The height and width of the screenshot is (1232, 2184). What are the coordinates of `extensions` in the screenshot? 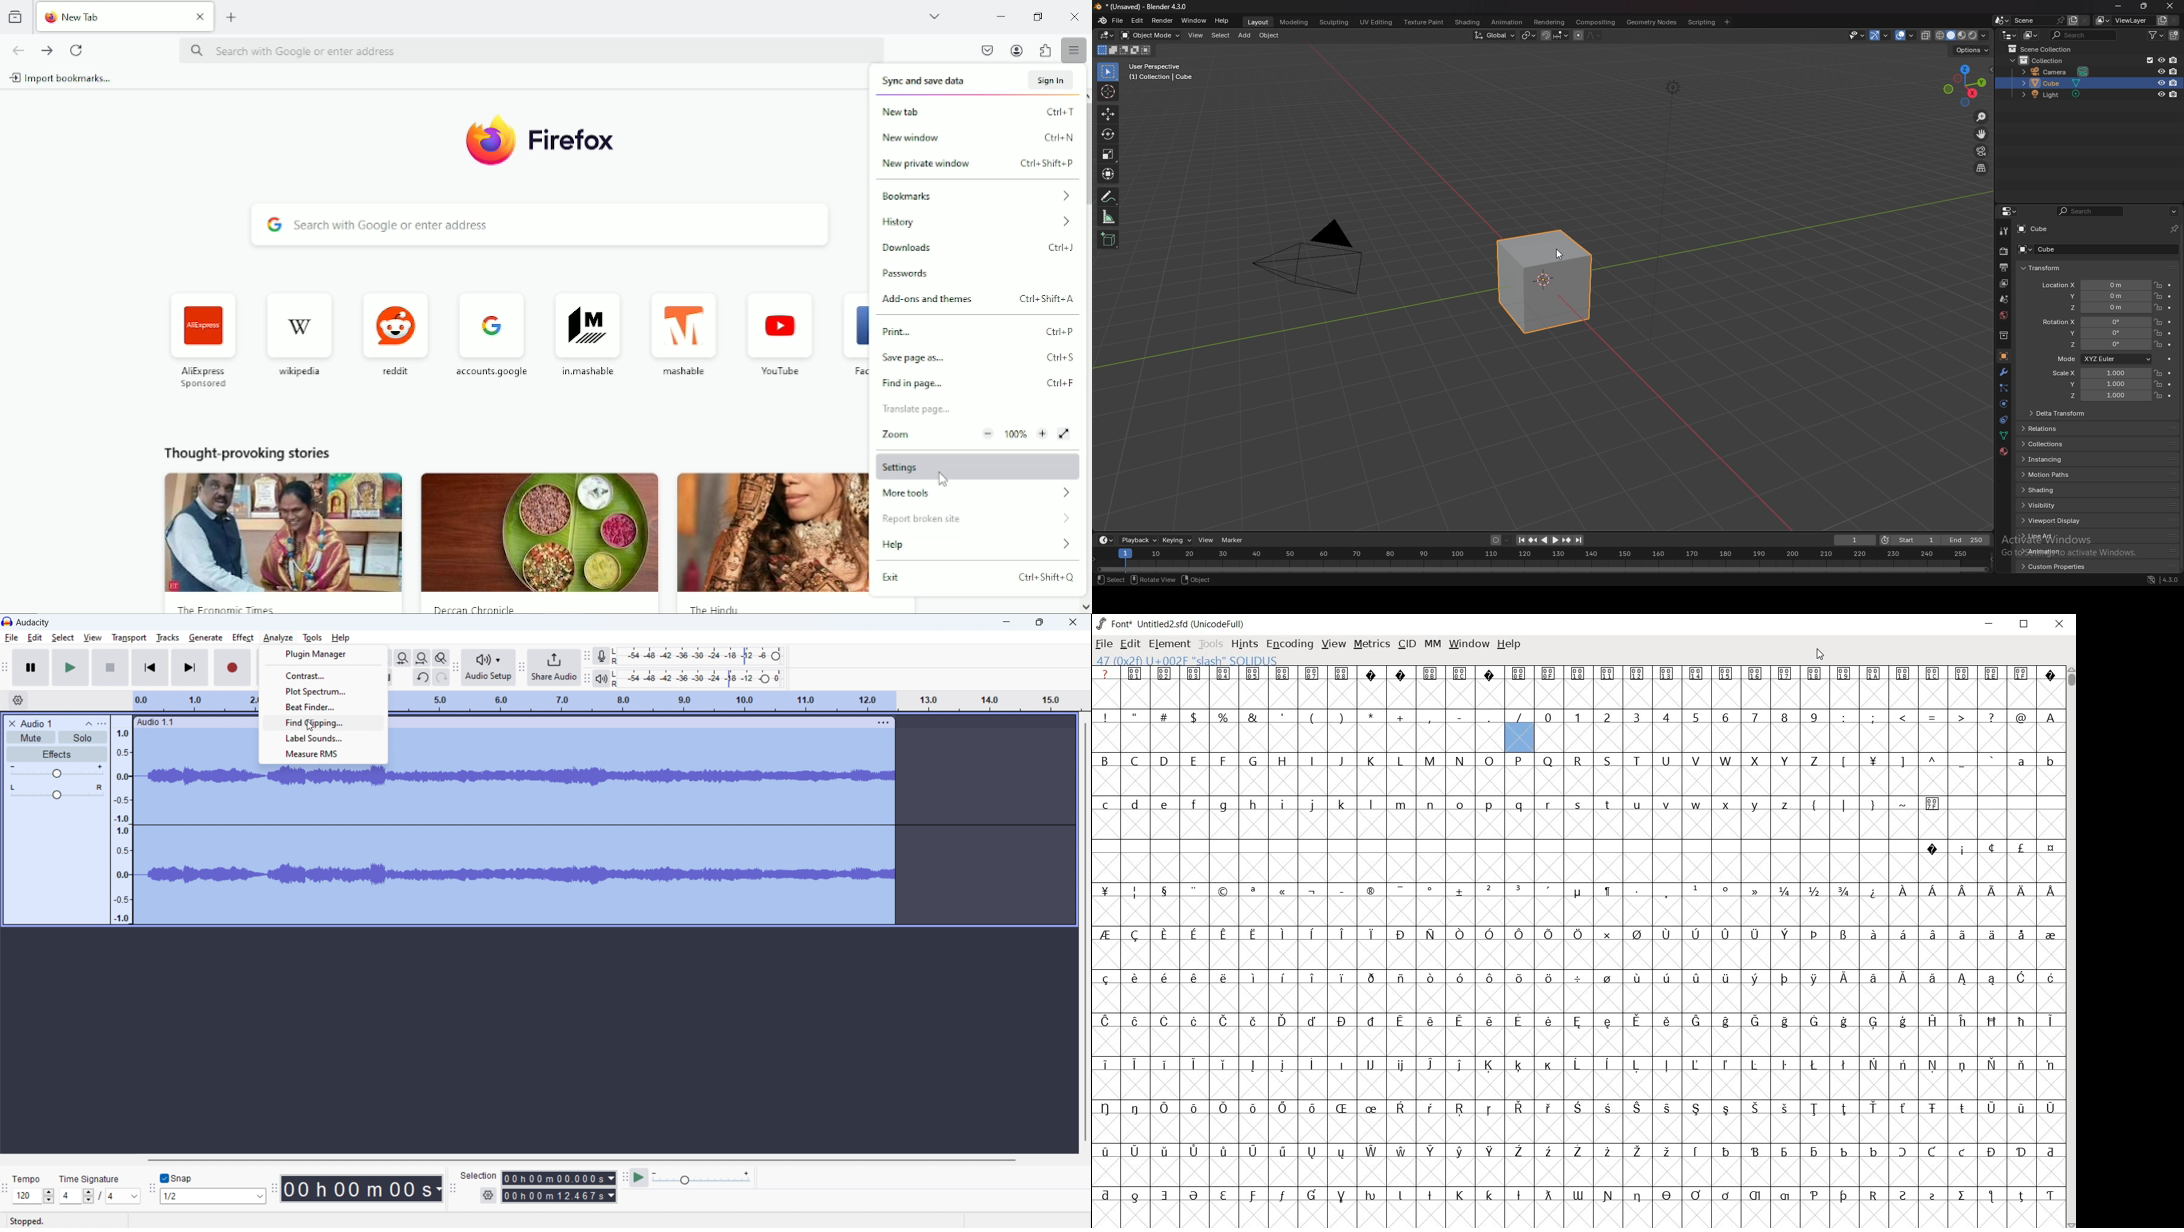 It's located at (1045, 50).